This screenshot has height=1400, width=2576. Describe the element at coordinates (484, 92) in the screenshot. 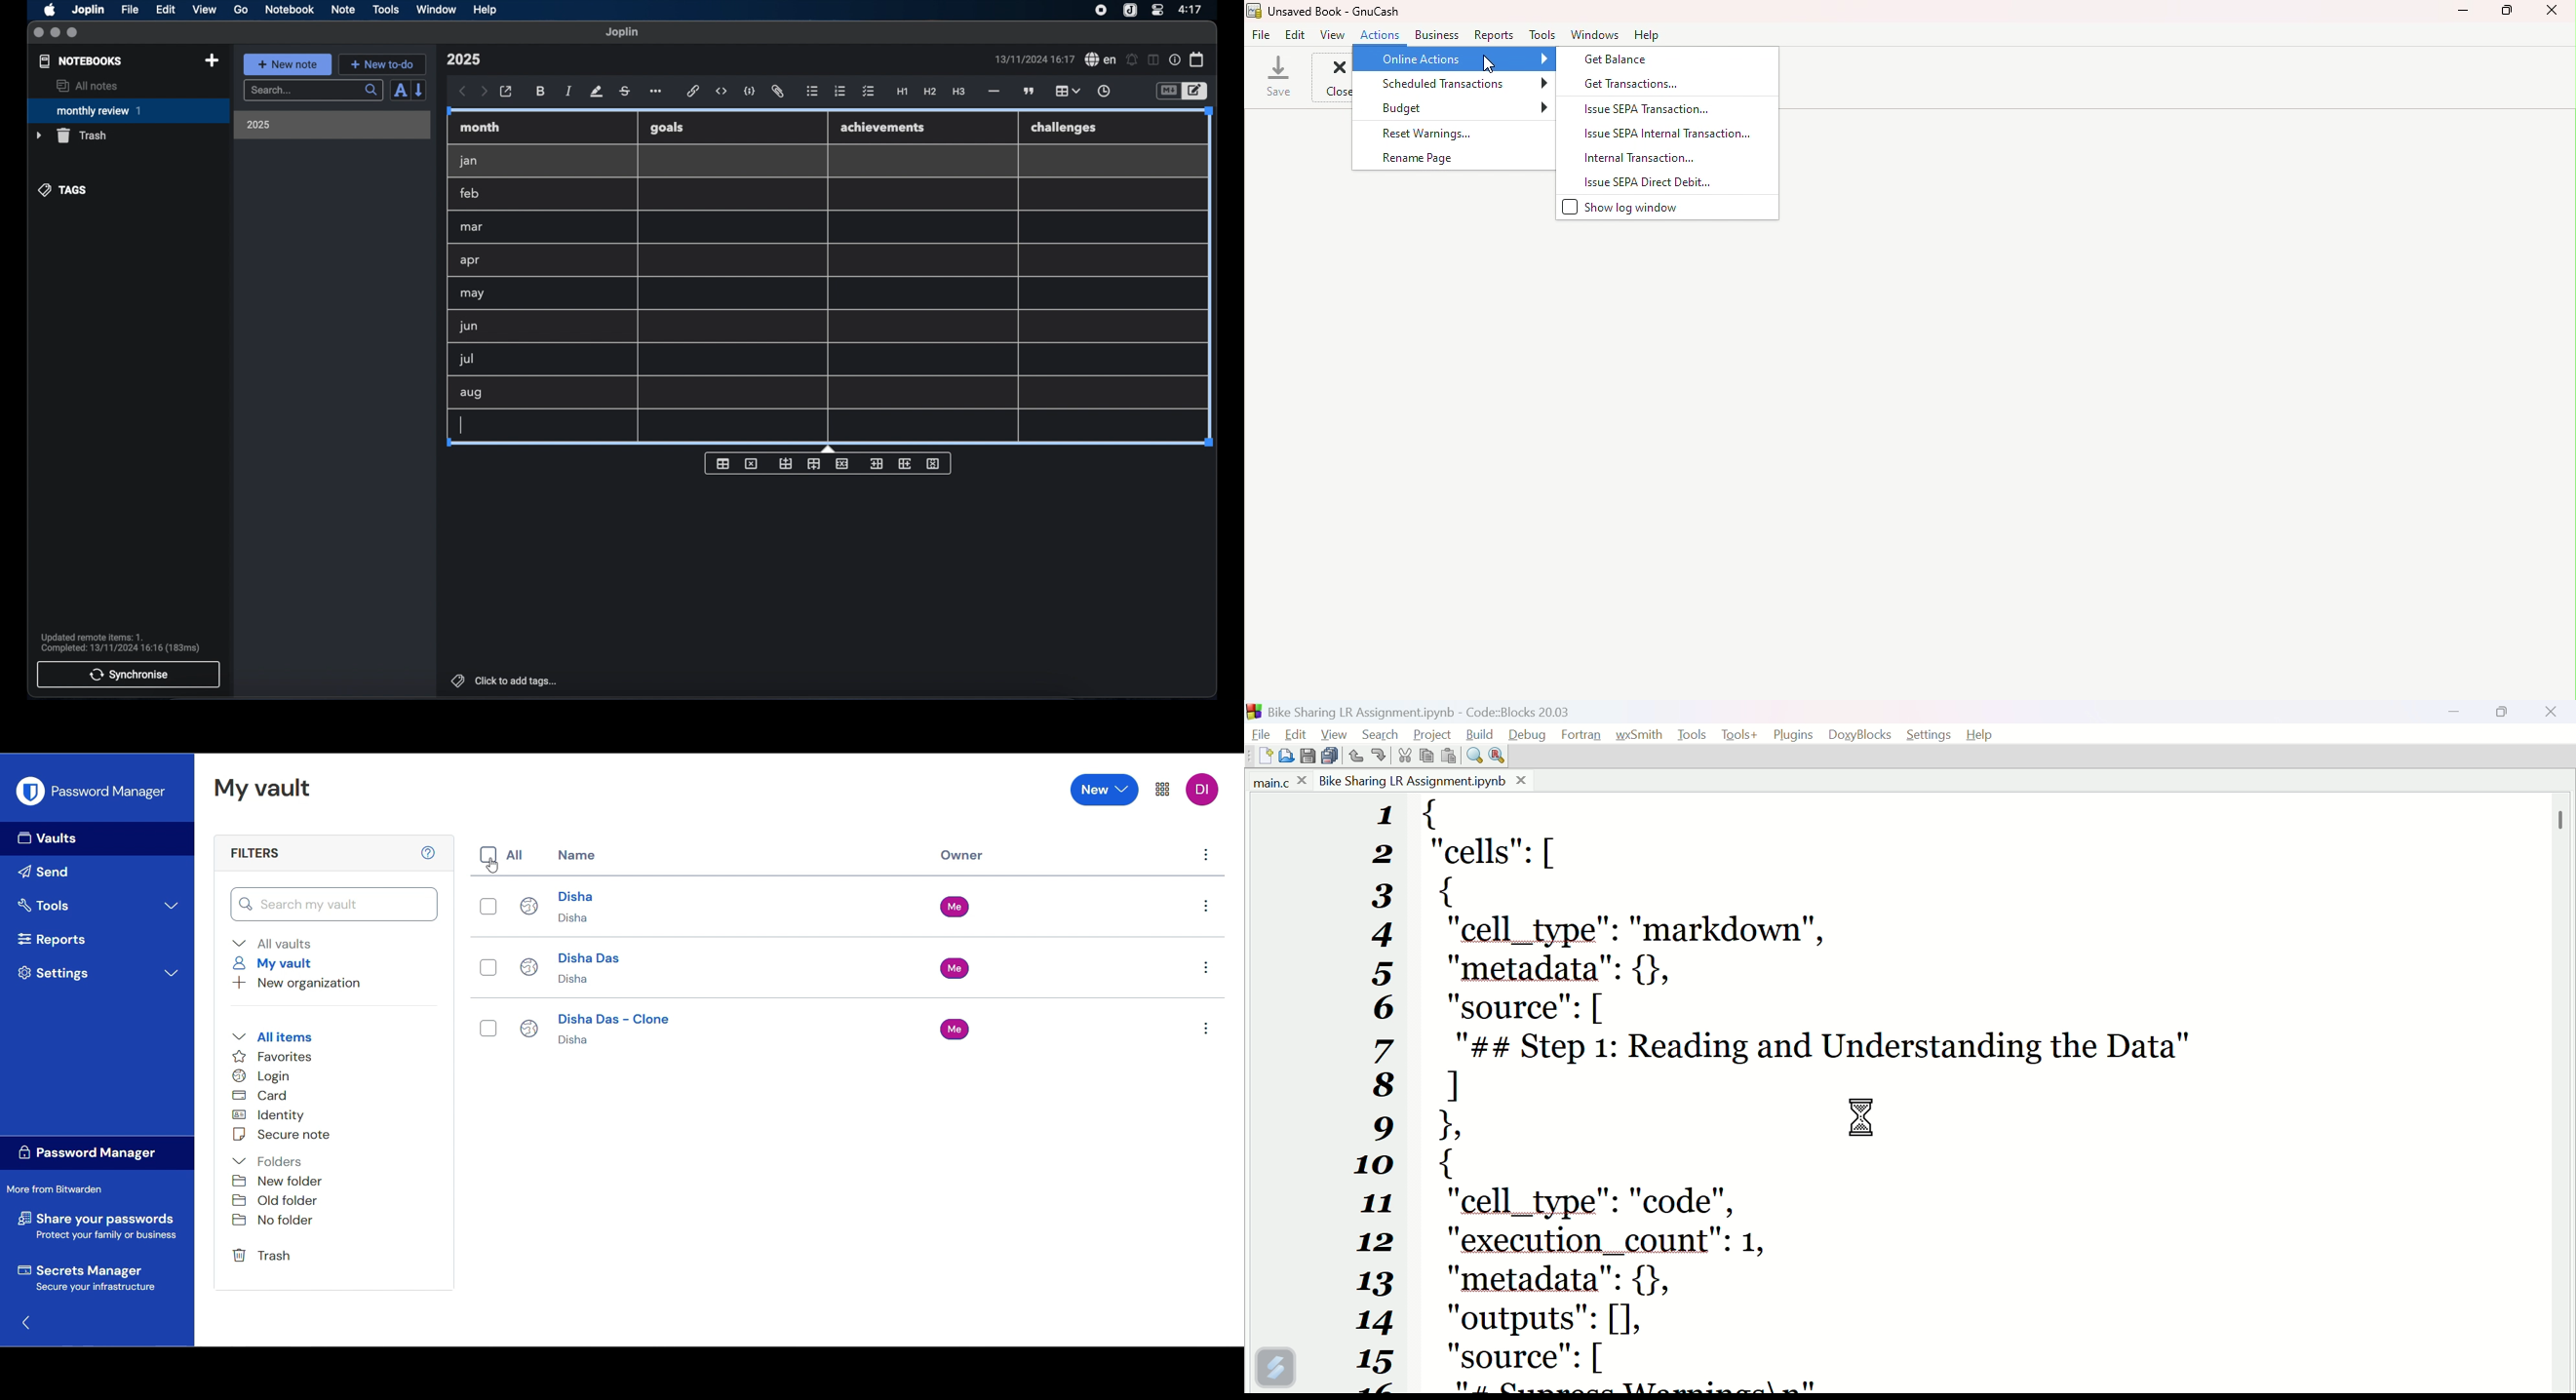

I see `forward` at that location.